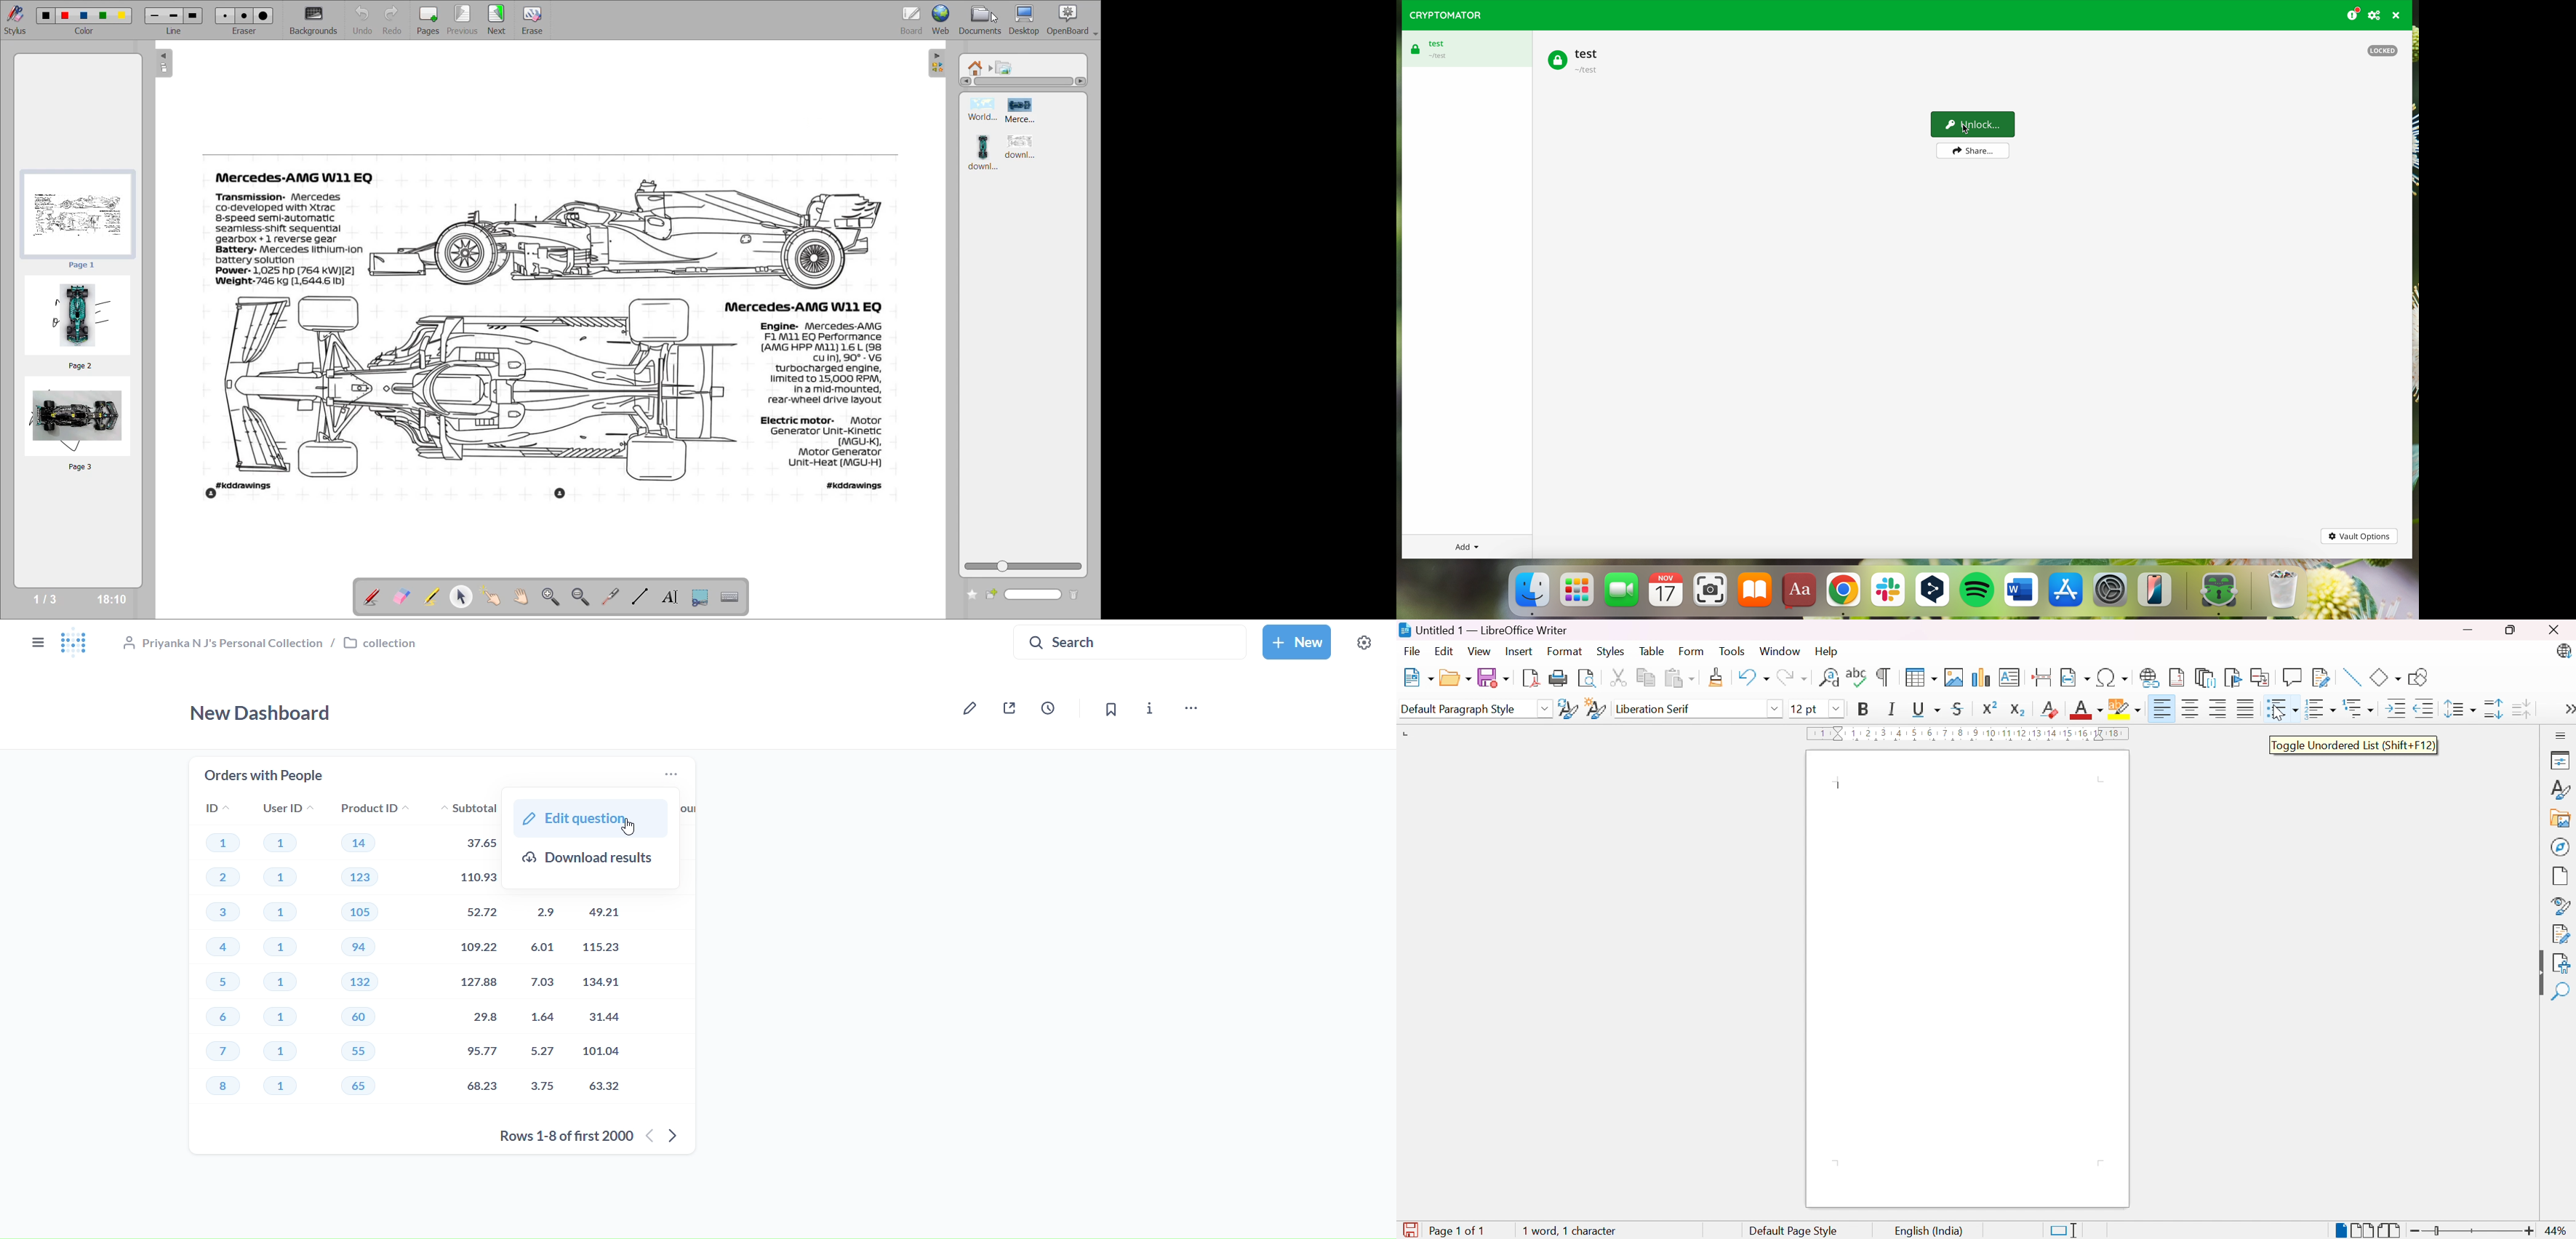 The width and height of the screenshot is (2576, 1260). What do you see at coordinates (1055, 708) in the screenshot?
I see `auto-update` at bounding box center [1055, 708].